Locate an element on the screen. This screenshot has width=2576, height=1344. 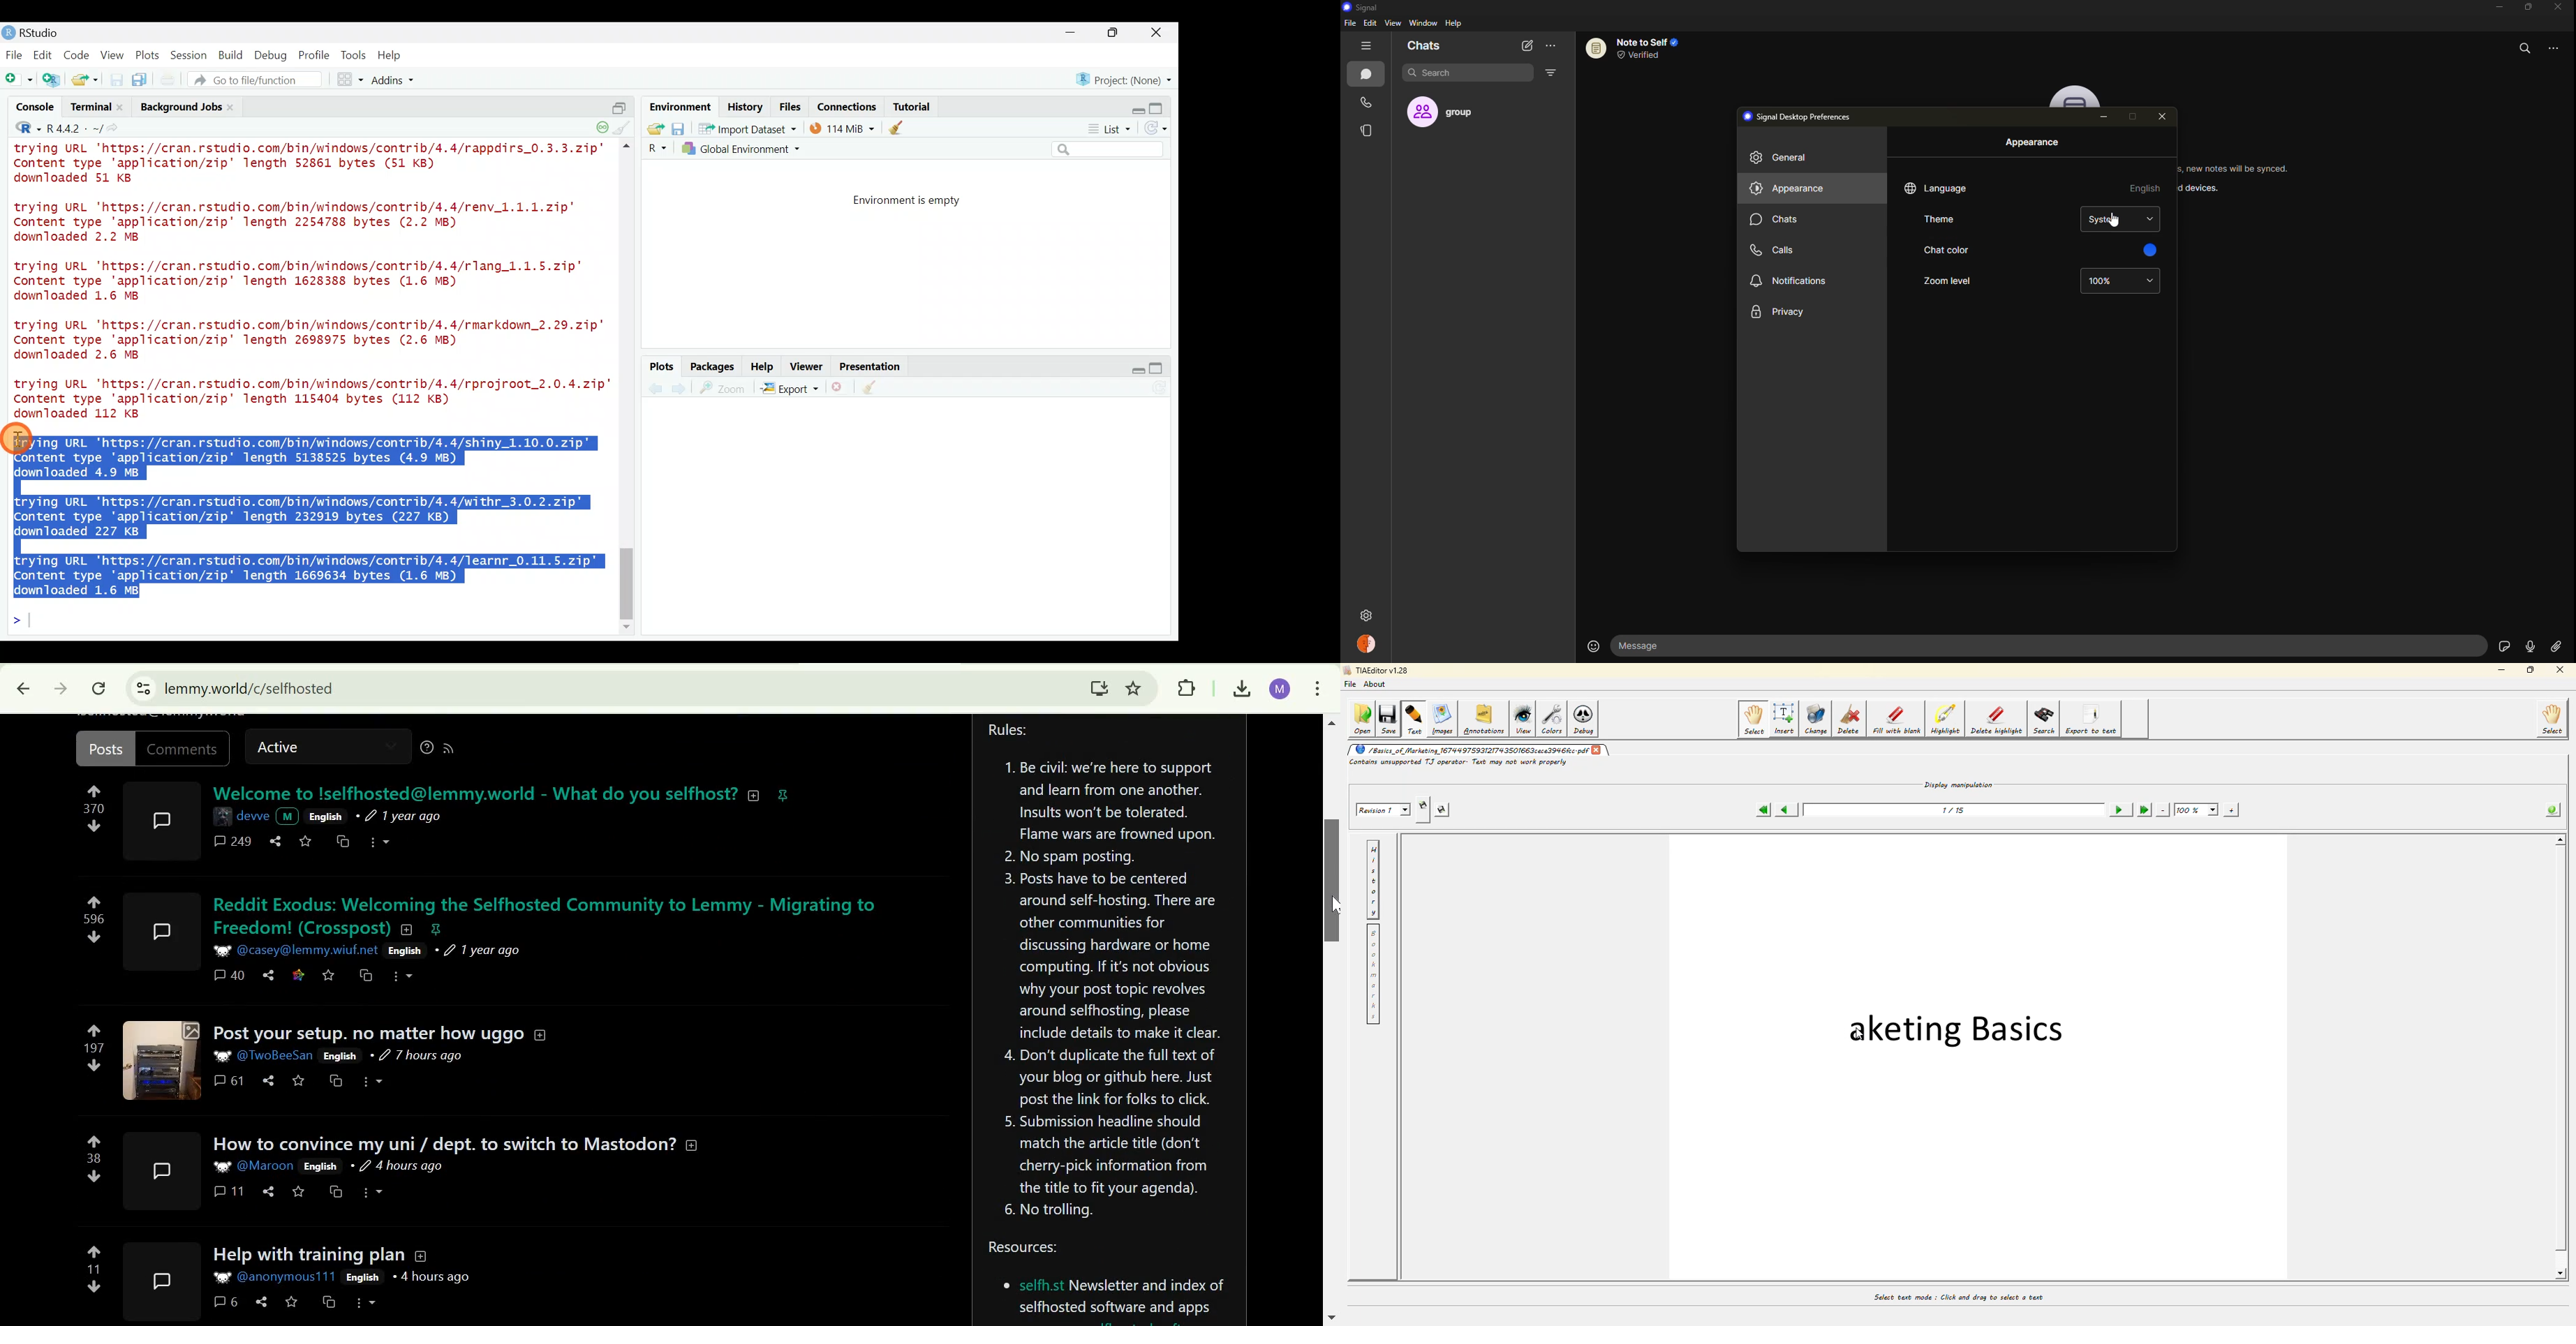
expand here is located at coordinates (165, 926).